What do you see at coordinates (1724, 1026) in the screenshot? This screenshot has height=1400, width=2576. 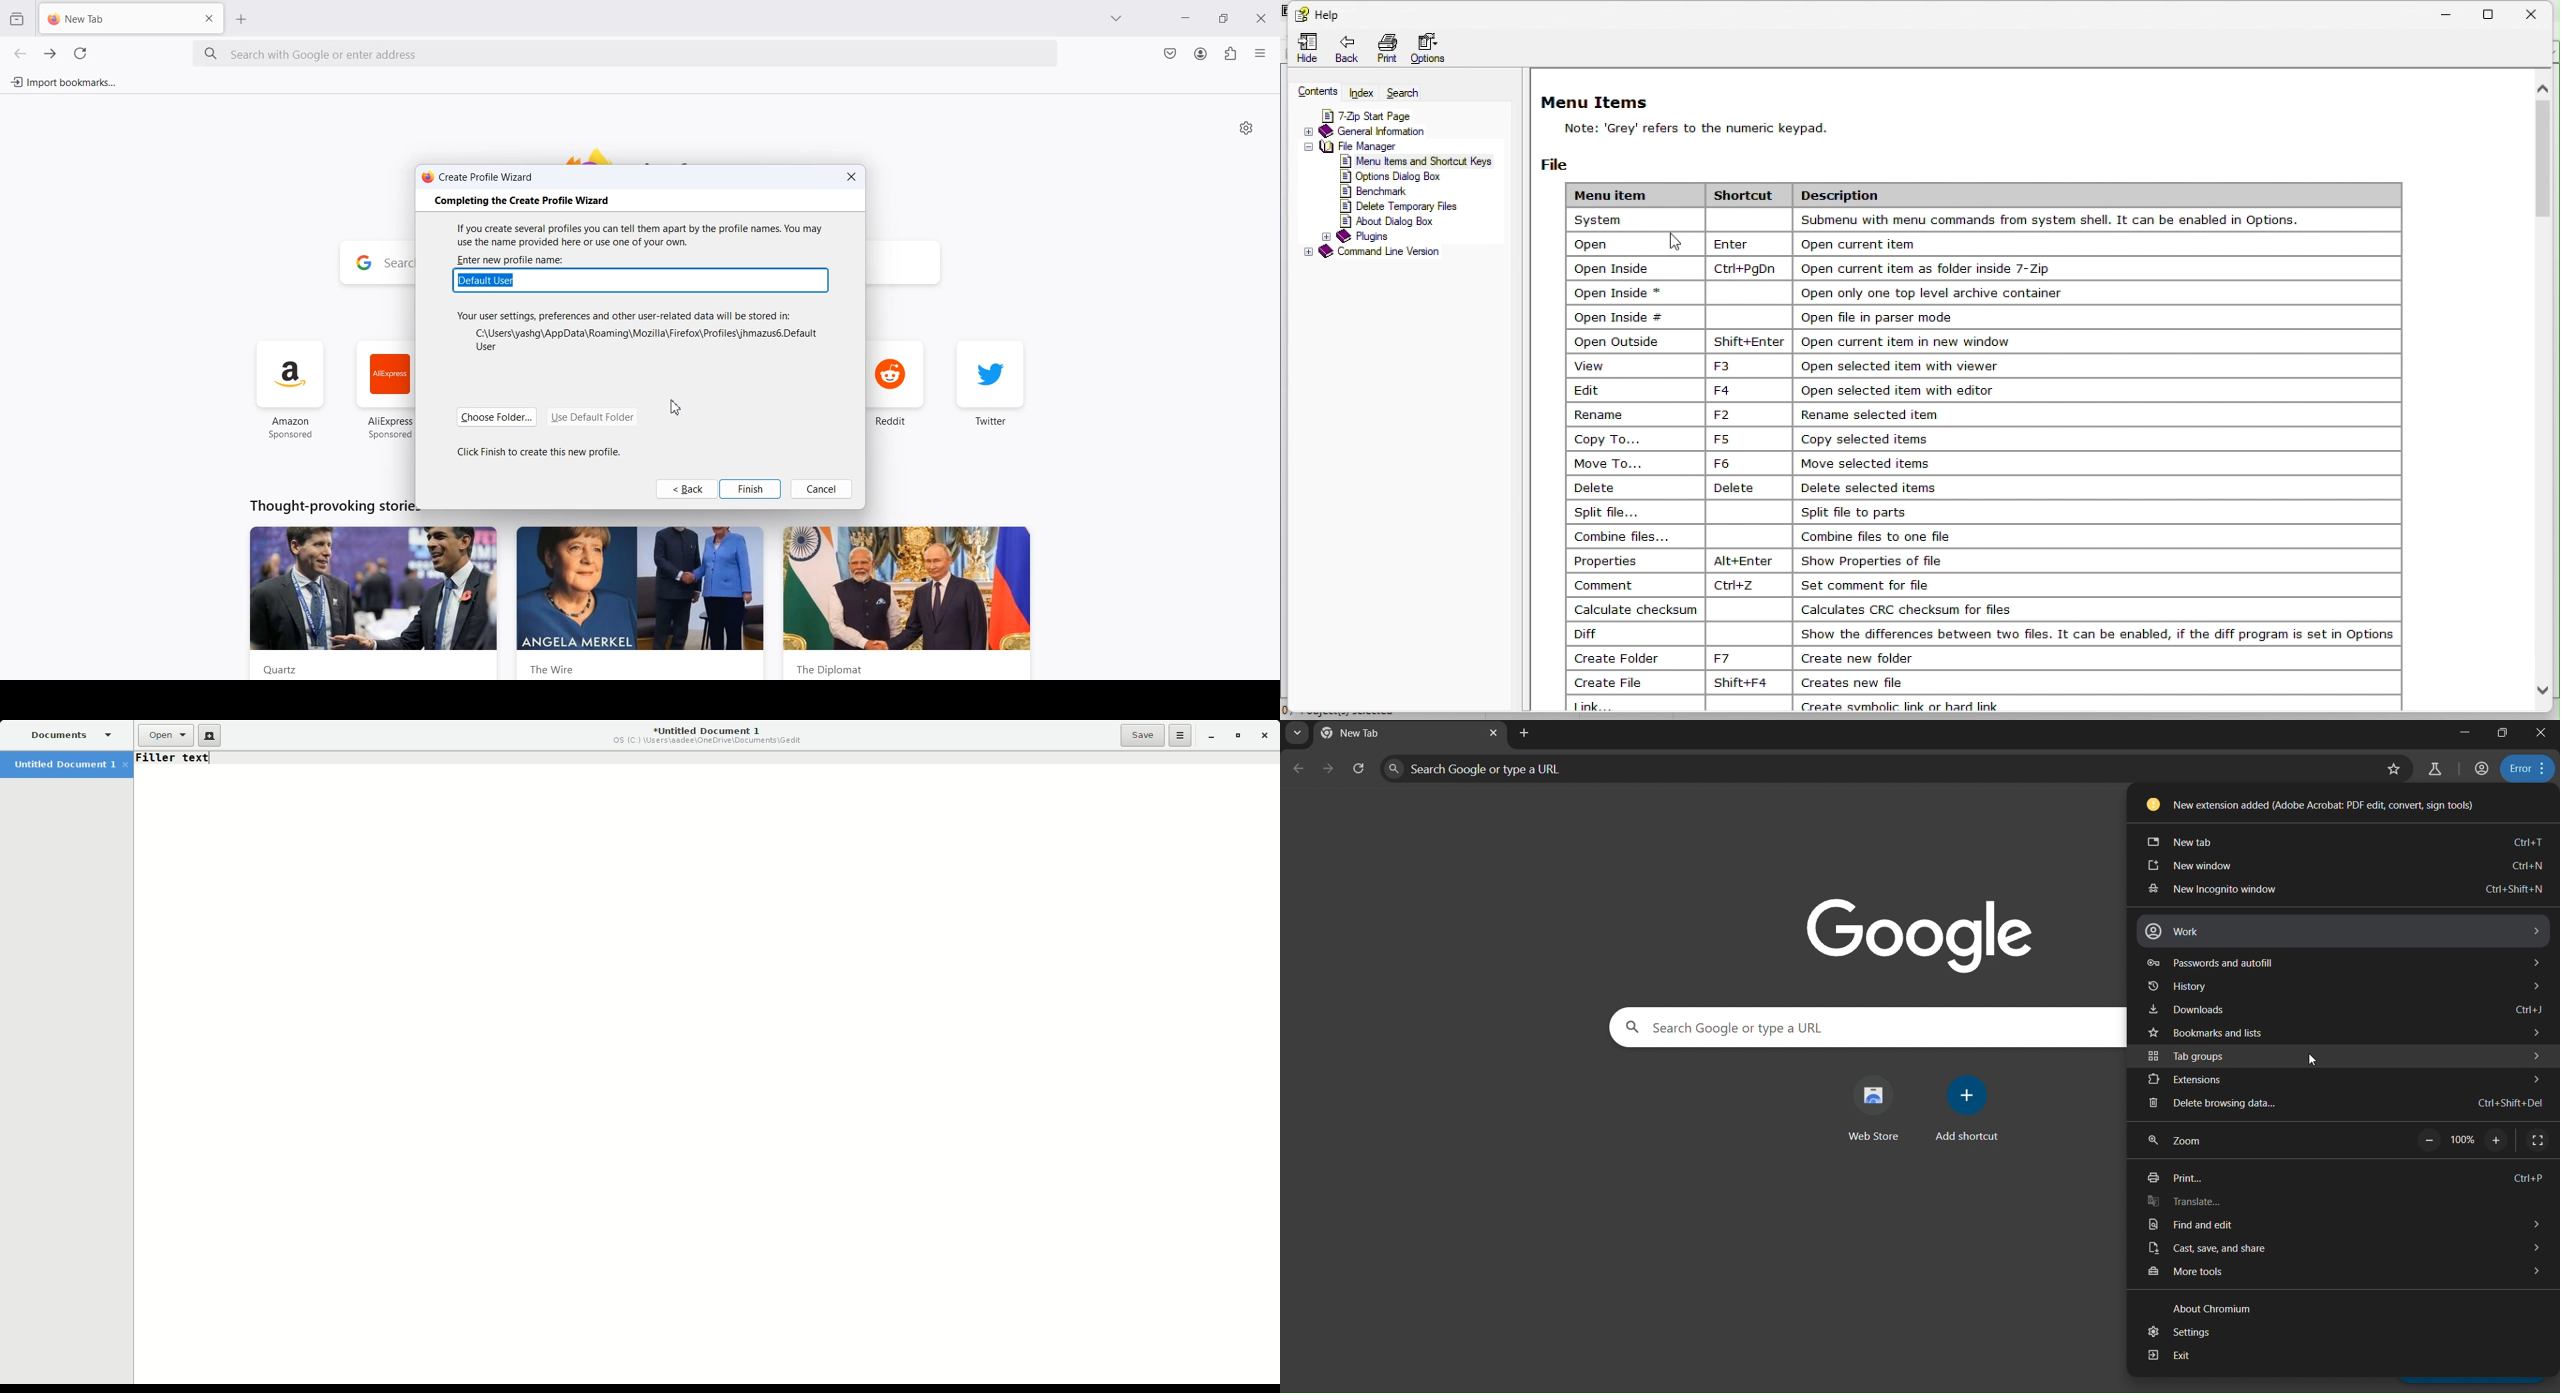 I see `Search Google or type a URL` at bounding box center [1724, 1026].